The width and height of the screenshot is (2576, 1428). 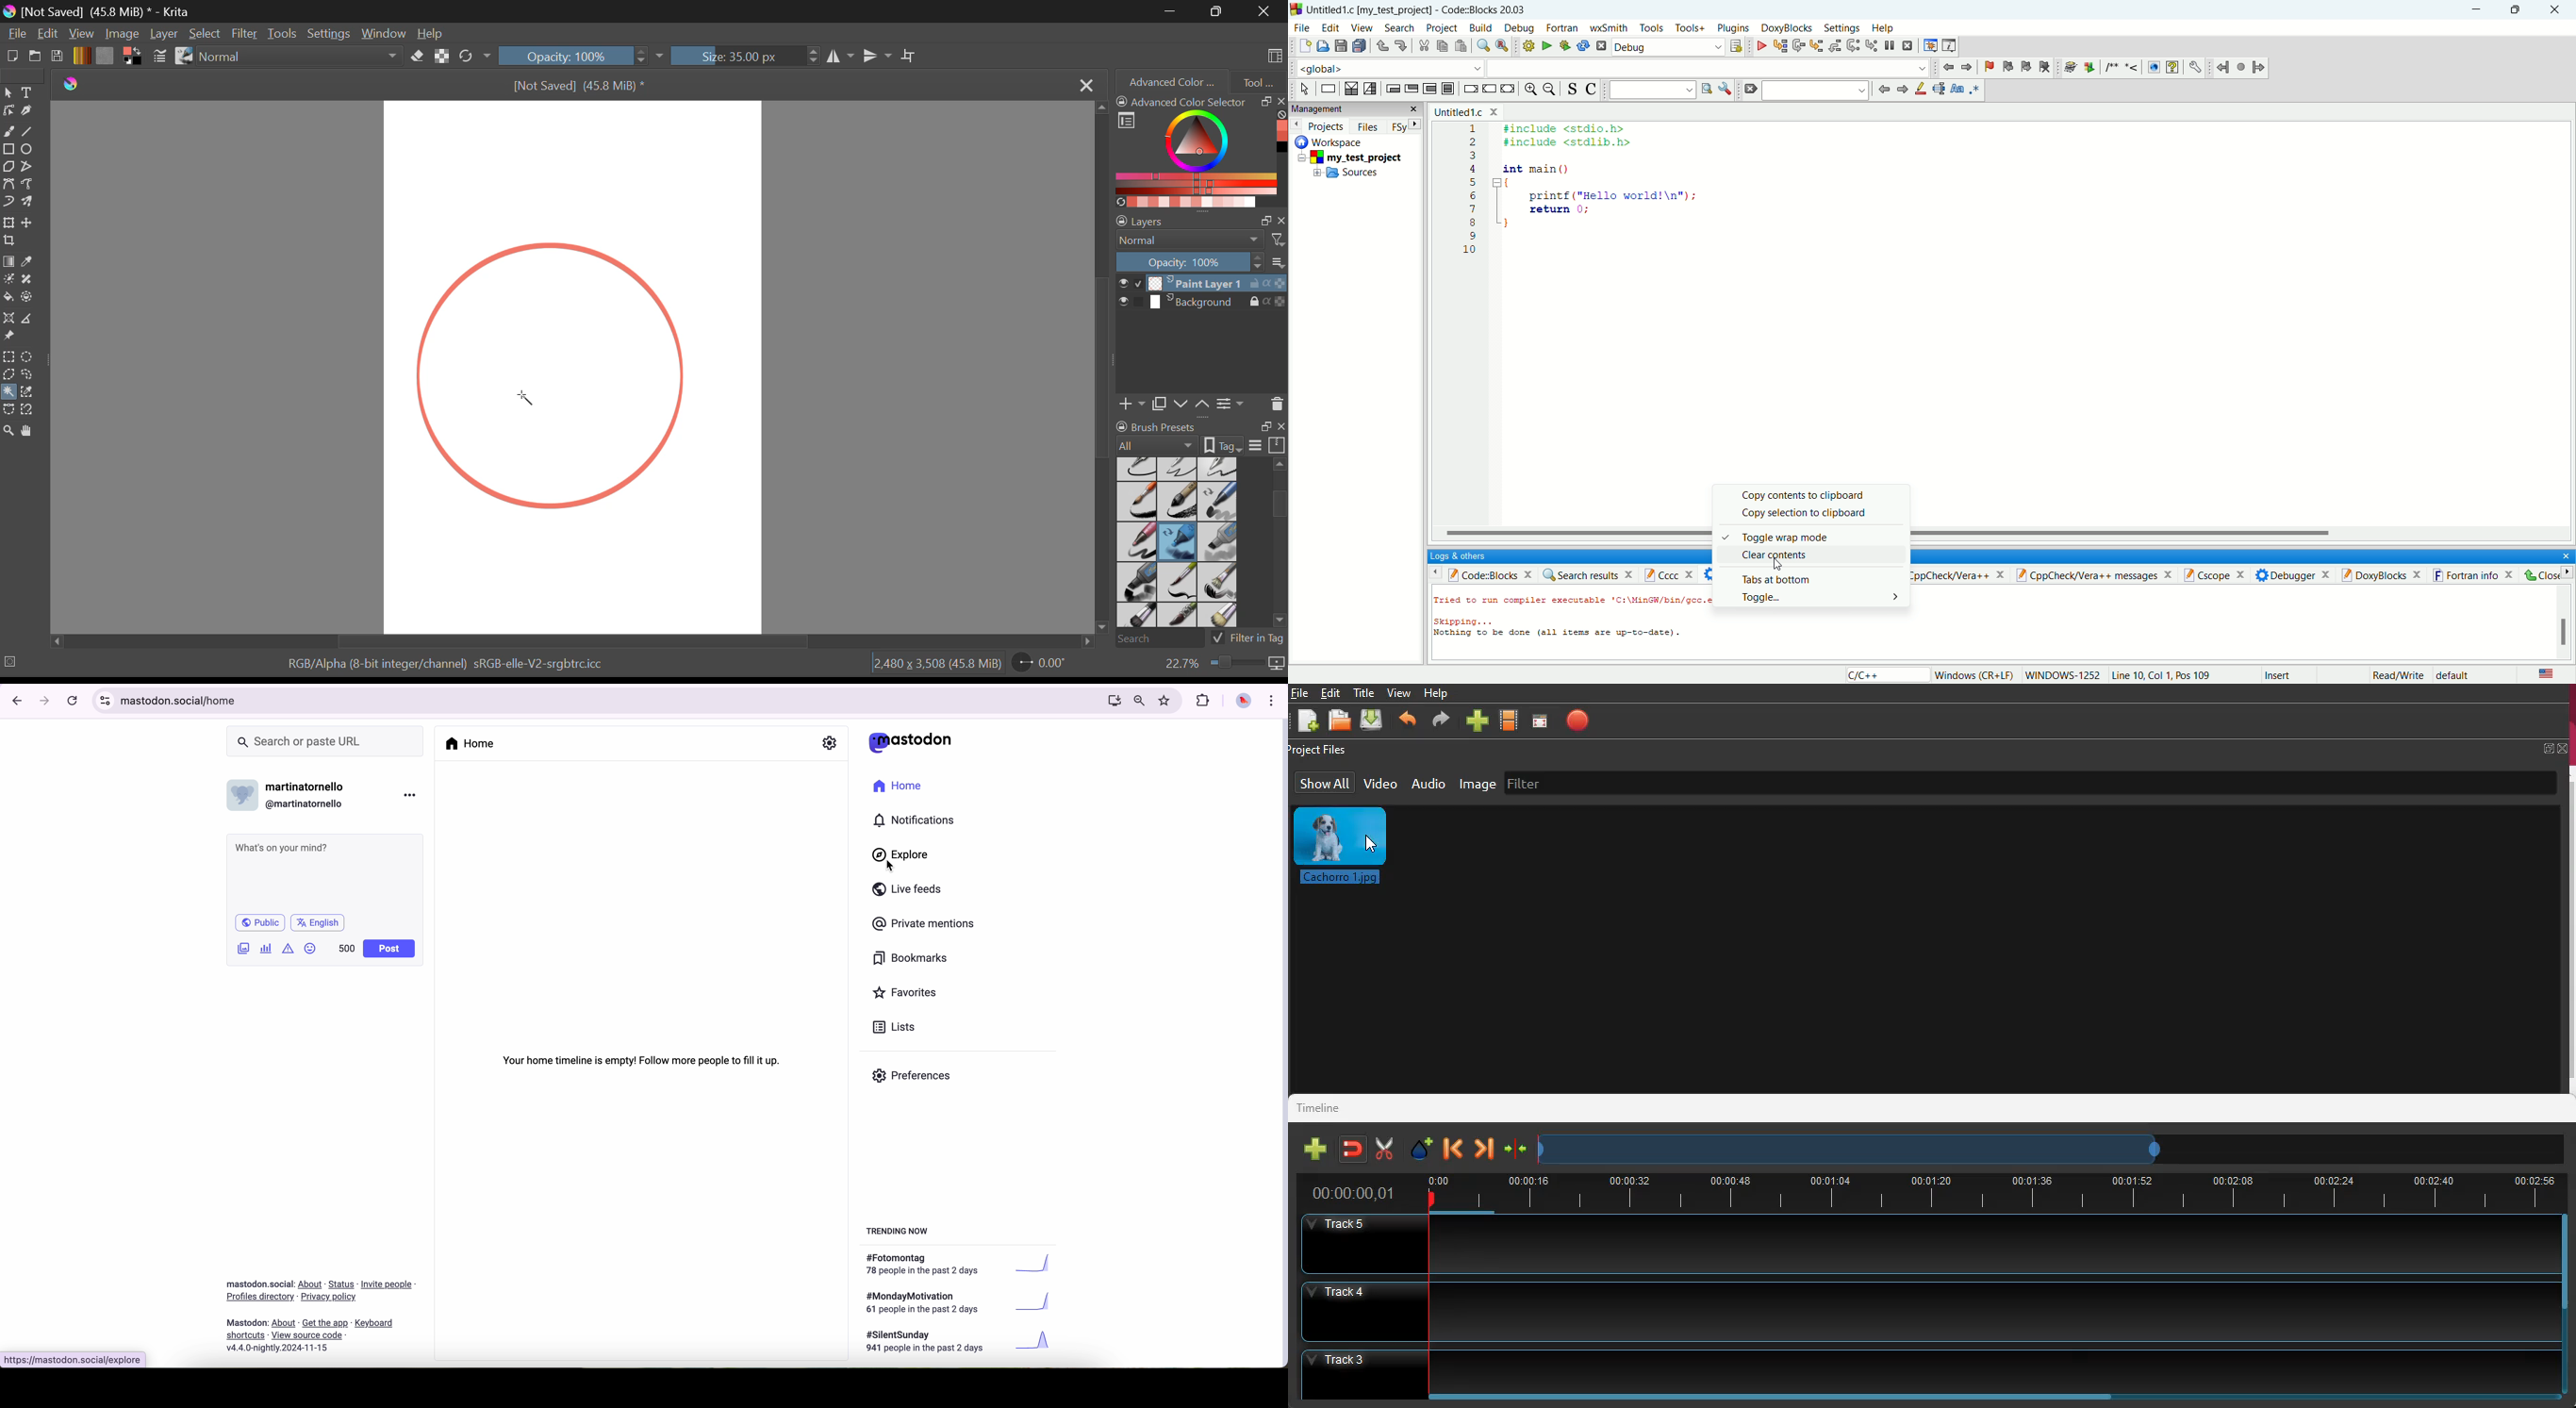 I want to click on Select, so click(x=206, y=35).